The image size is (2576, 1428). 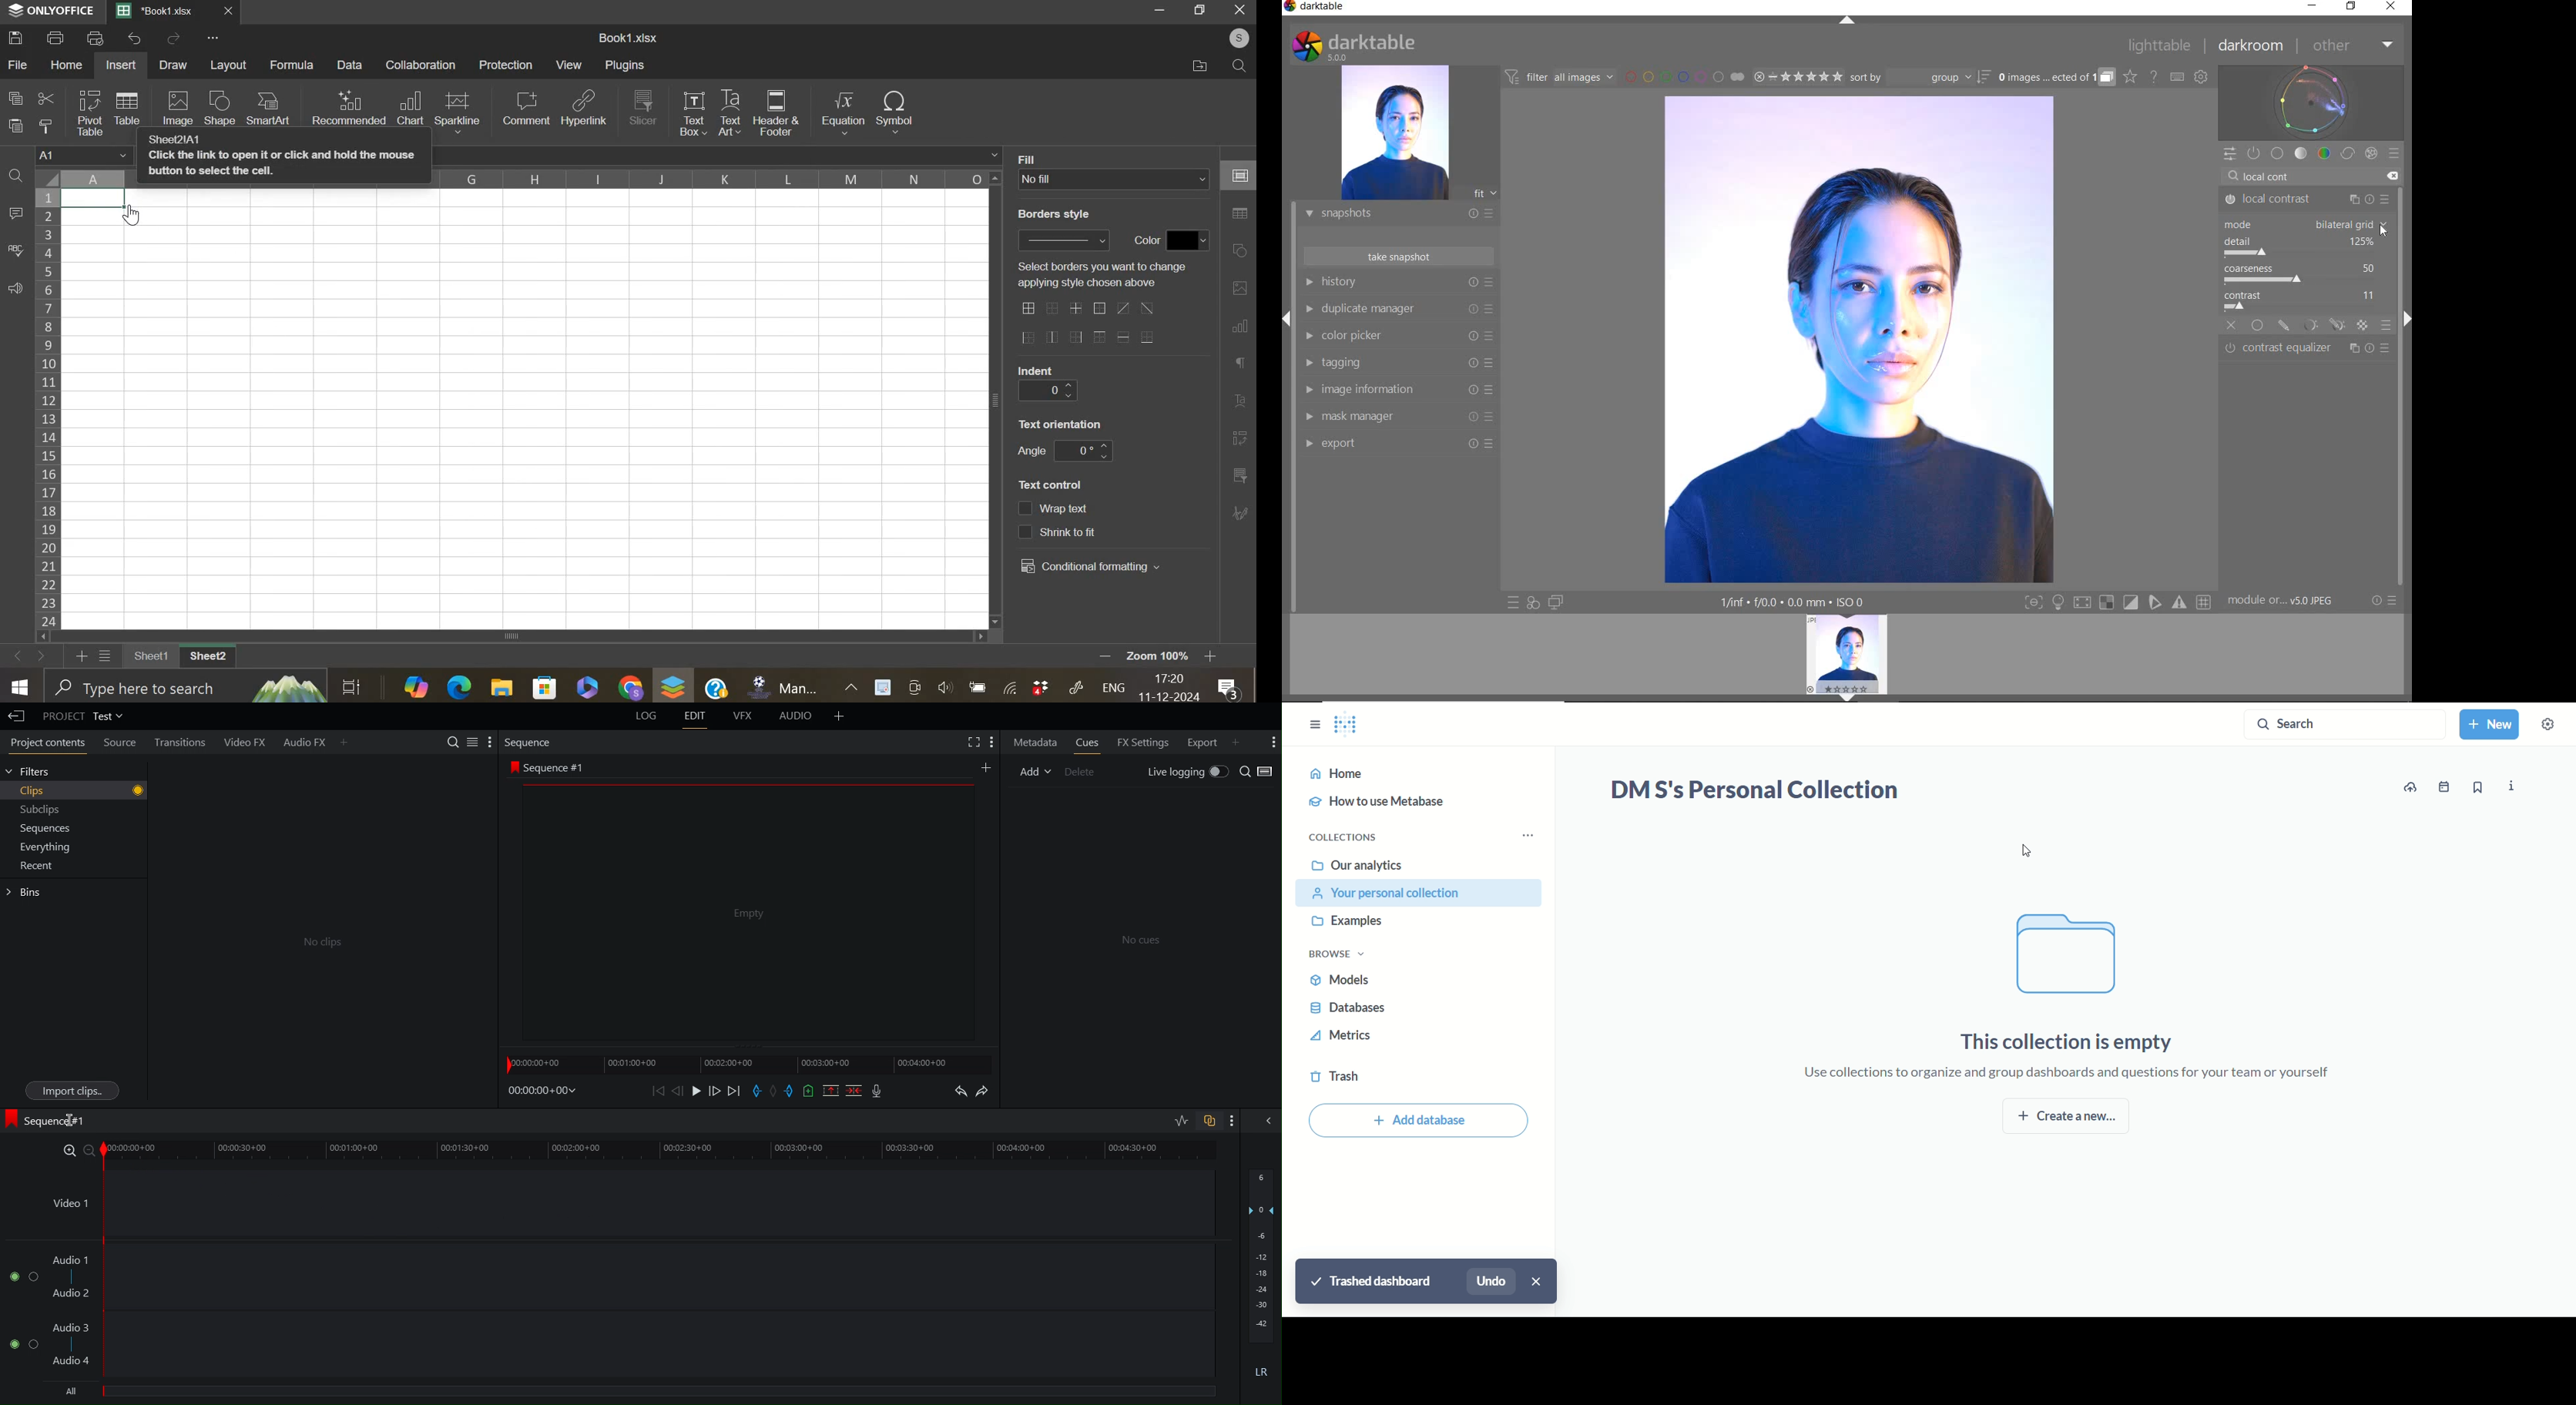 What do you see at coordinates (19, 1341) in the screenshot?
I see `Audio Channel 2` at bounding box center [19, 1341].